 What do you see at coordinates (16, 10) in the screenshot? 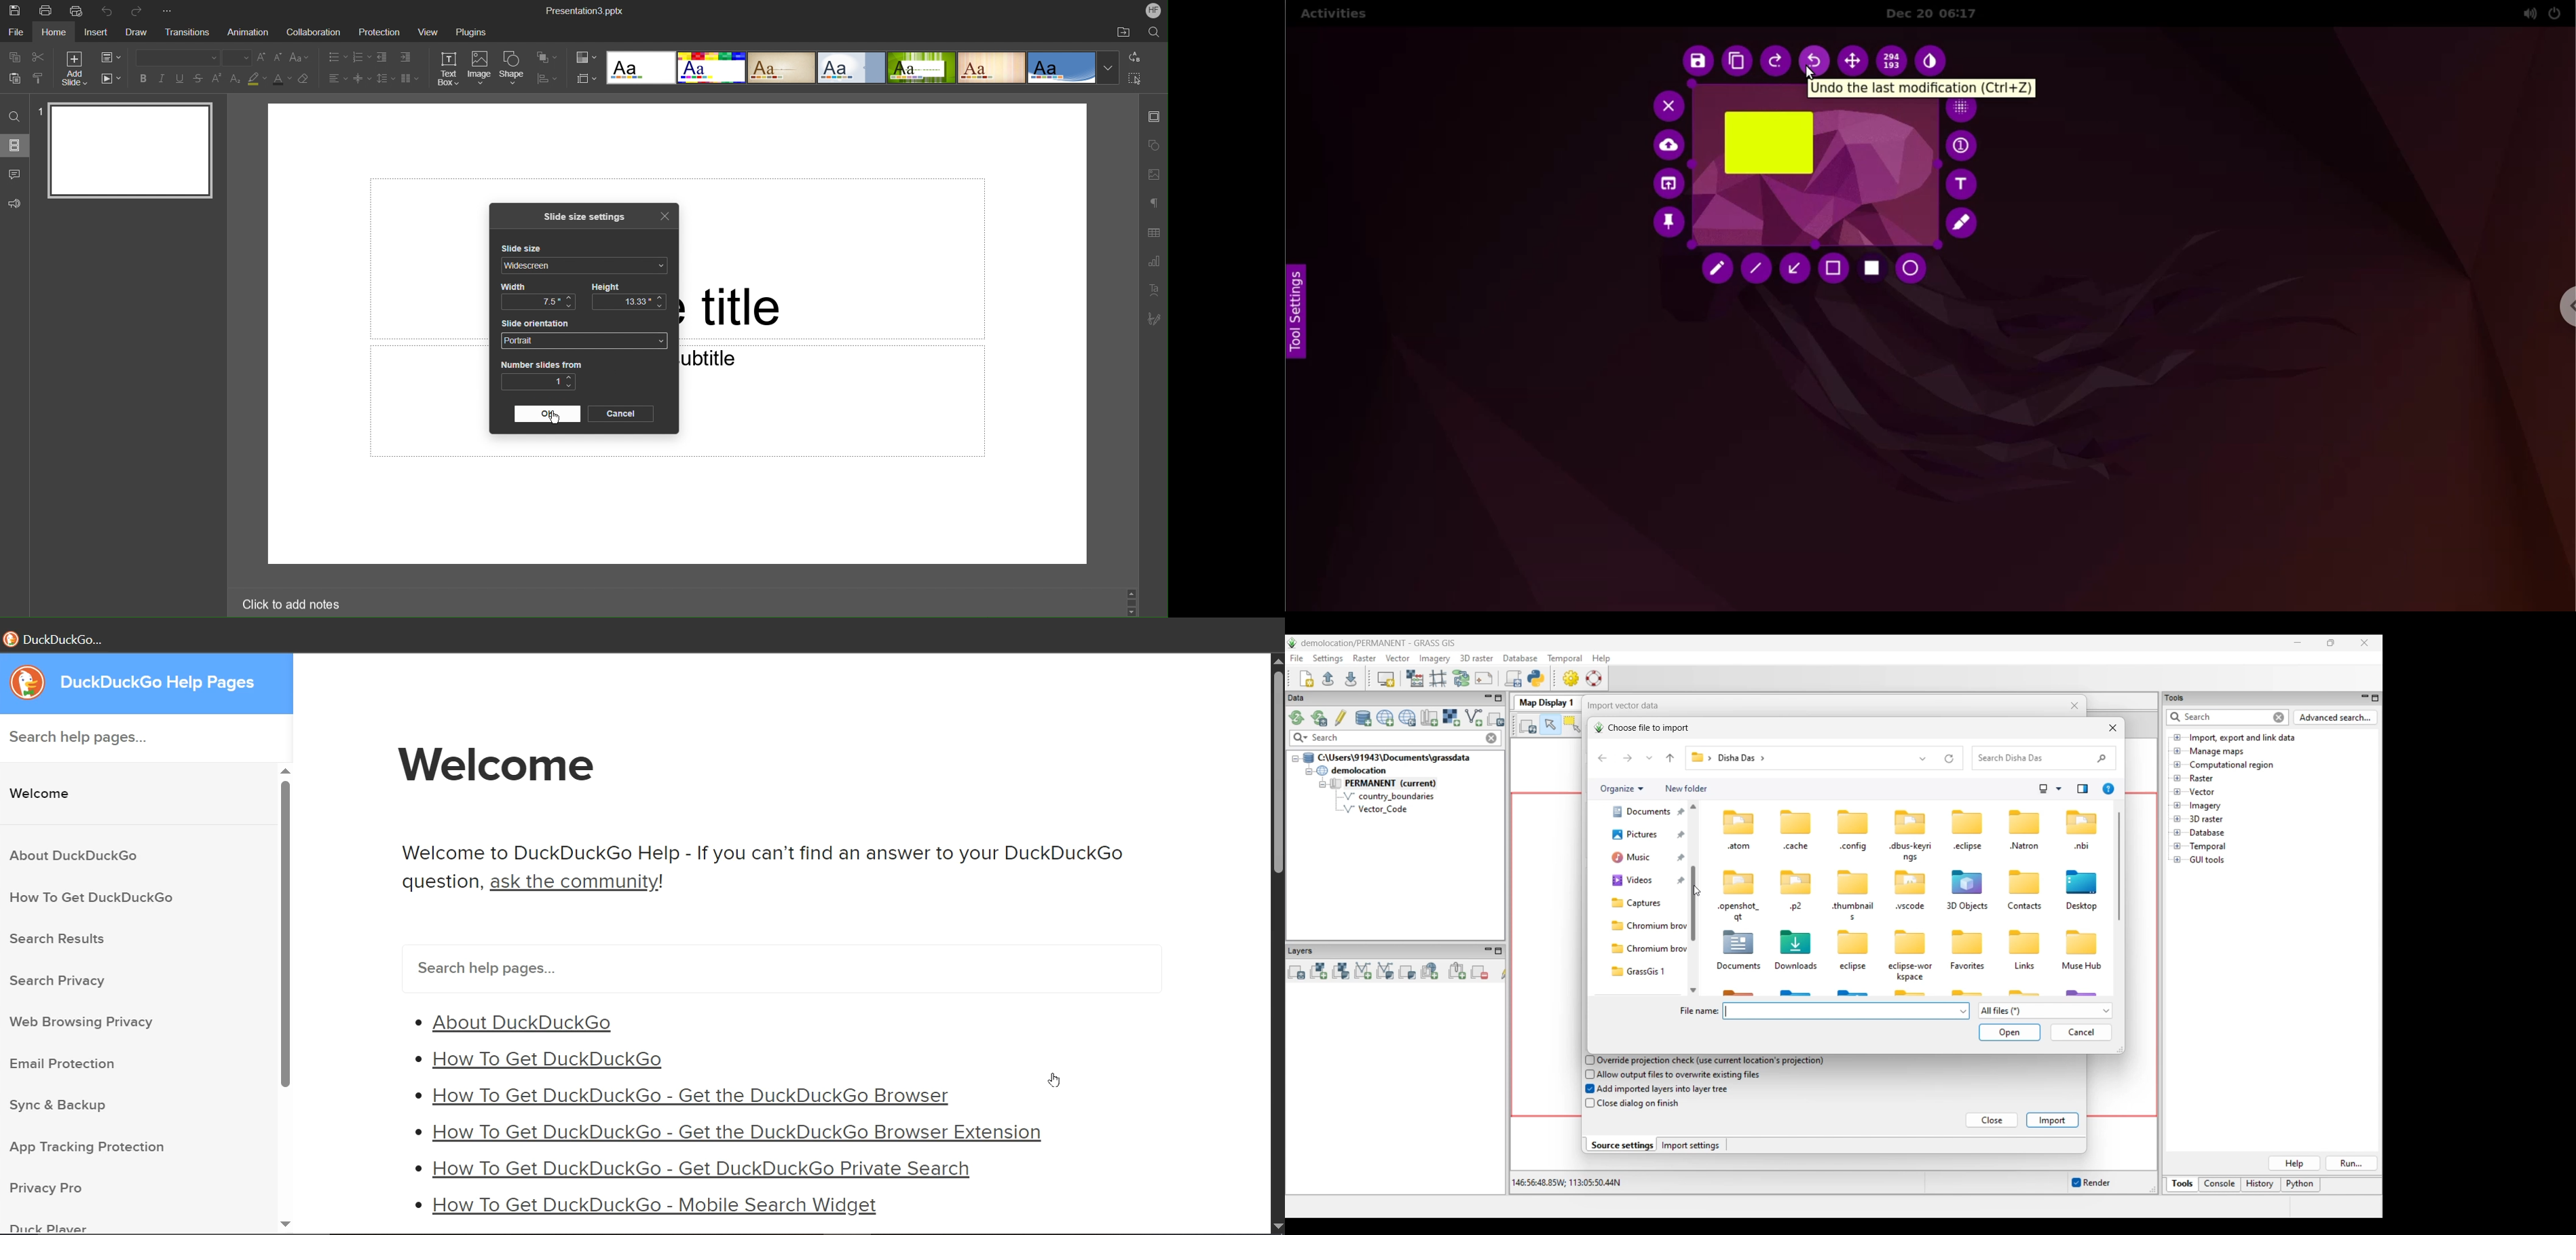
I see `Save` at bounding box center [16, 10].